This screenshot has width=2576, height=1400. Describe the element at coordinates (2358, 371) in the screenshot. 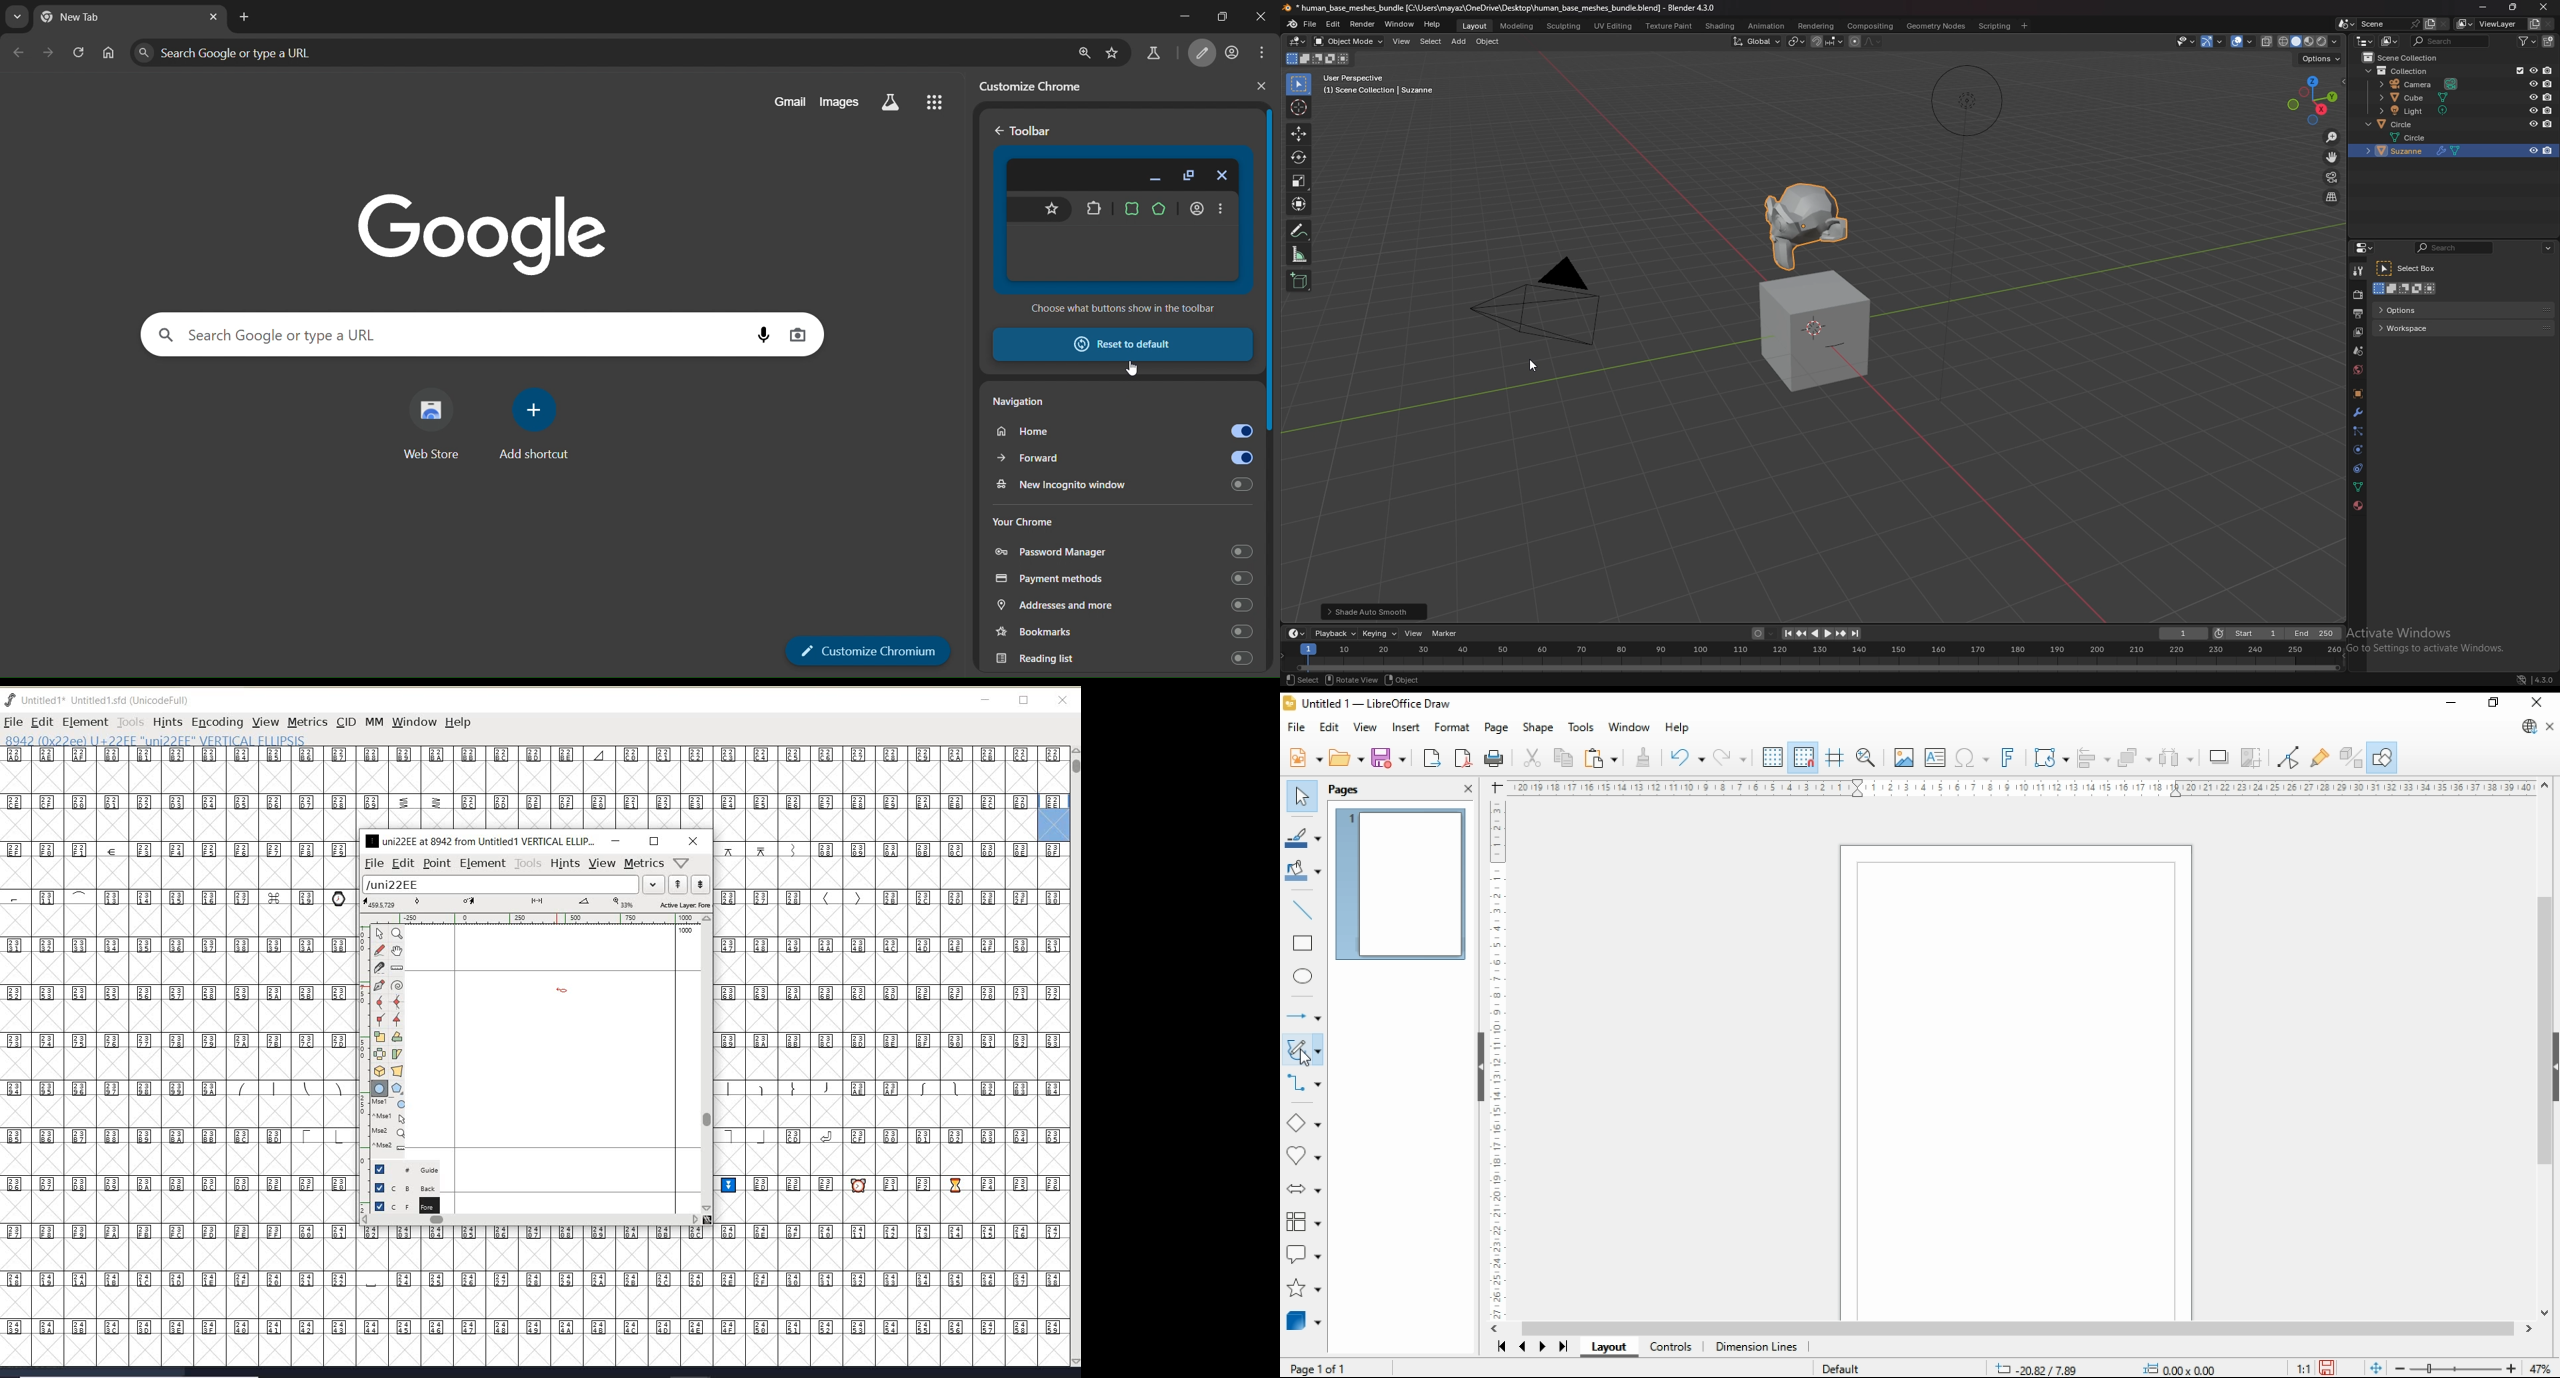

I see `world` at that location.